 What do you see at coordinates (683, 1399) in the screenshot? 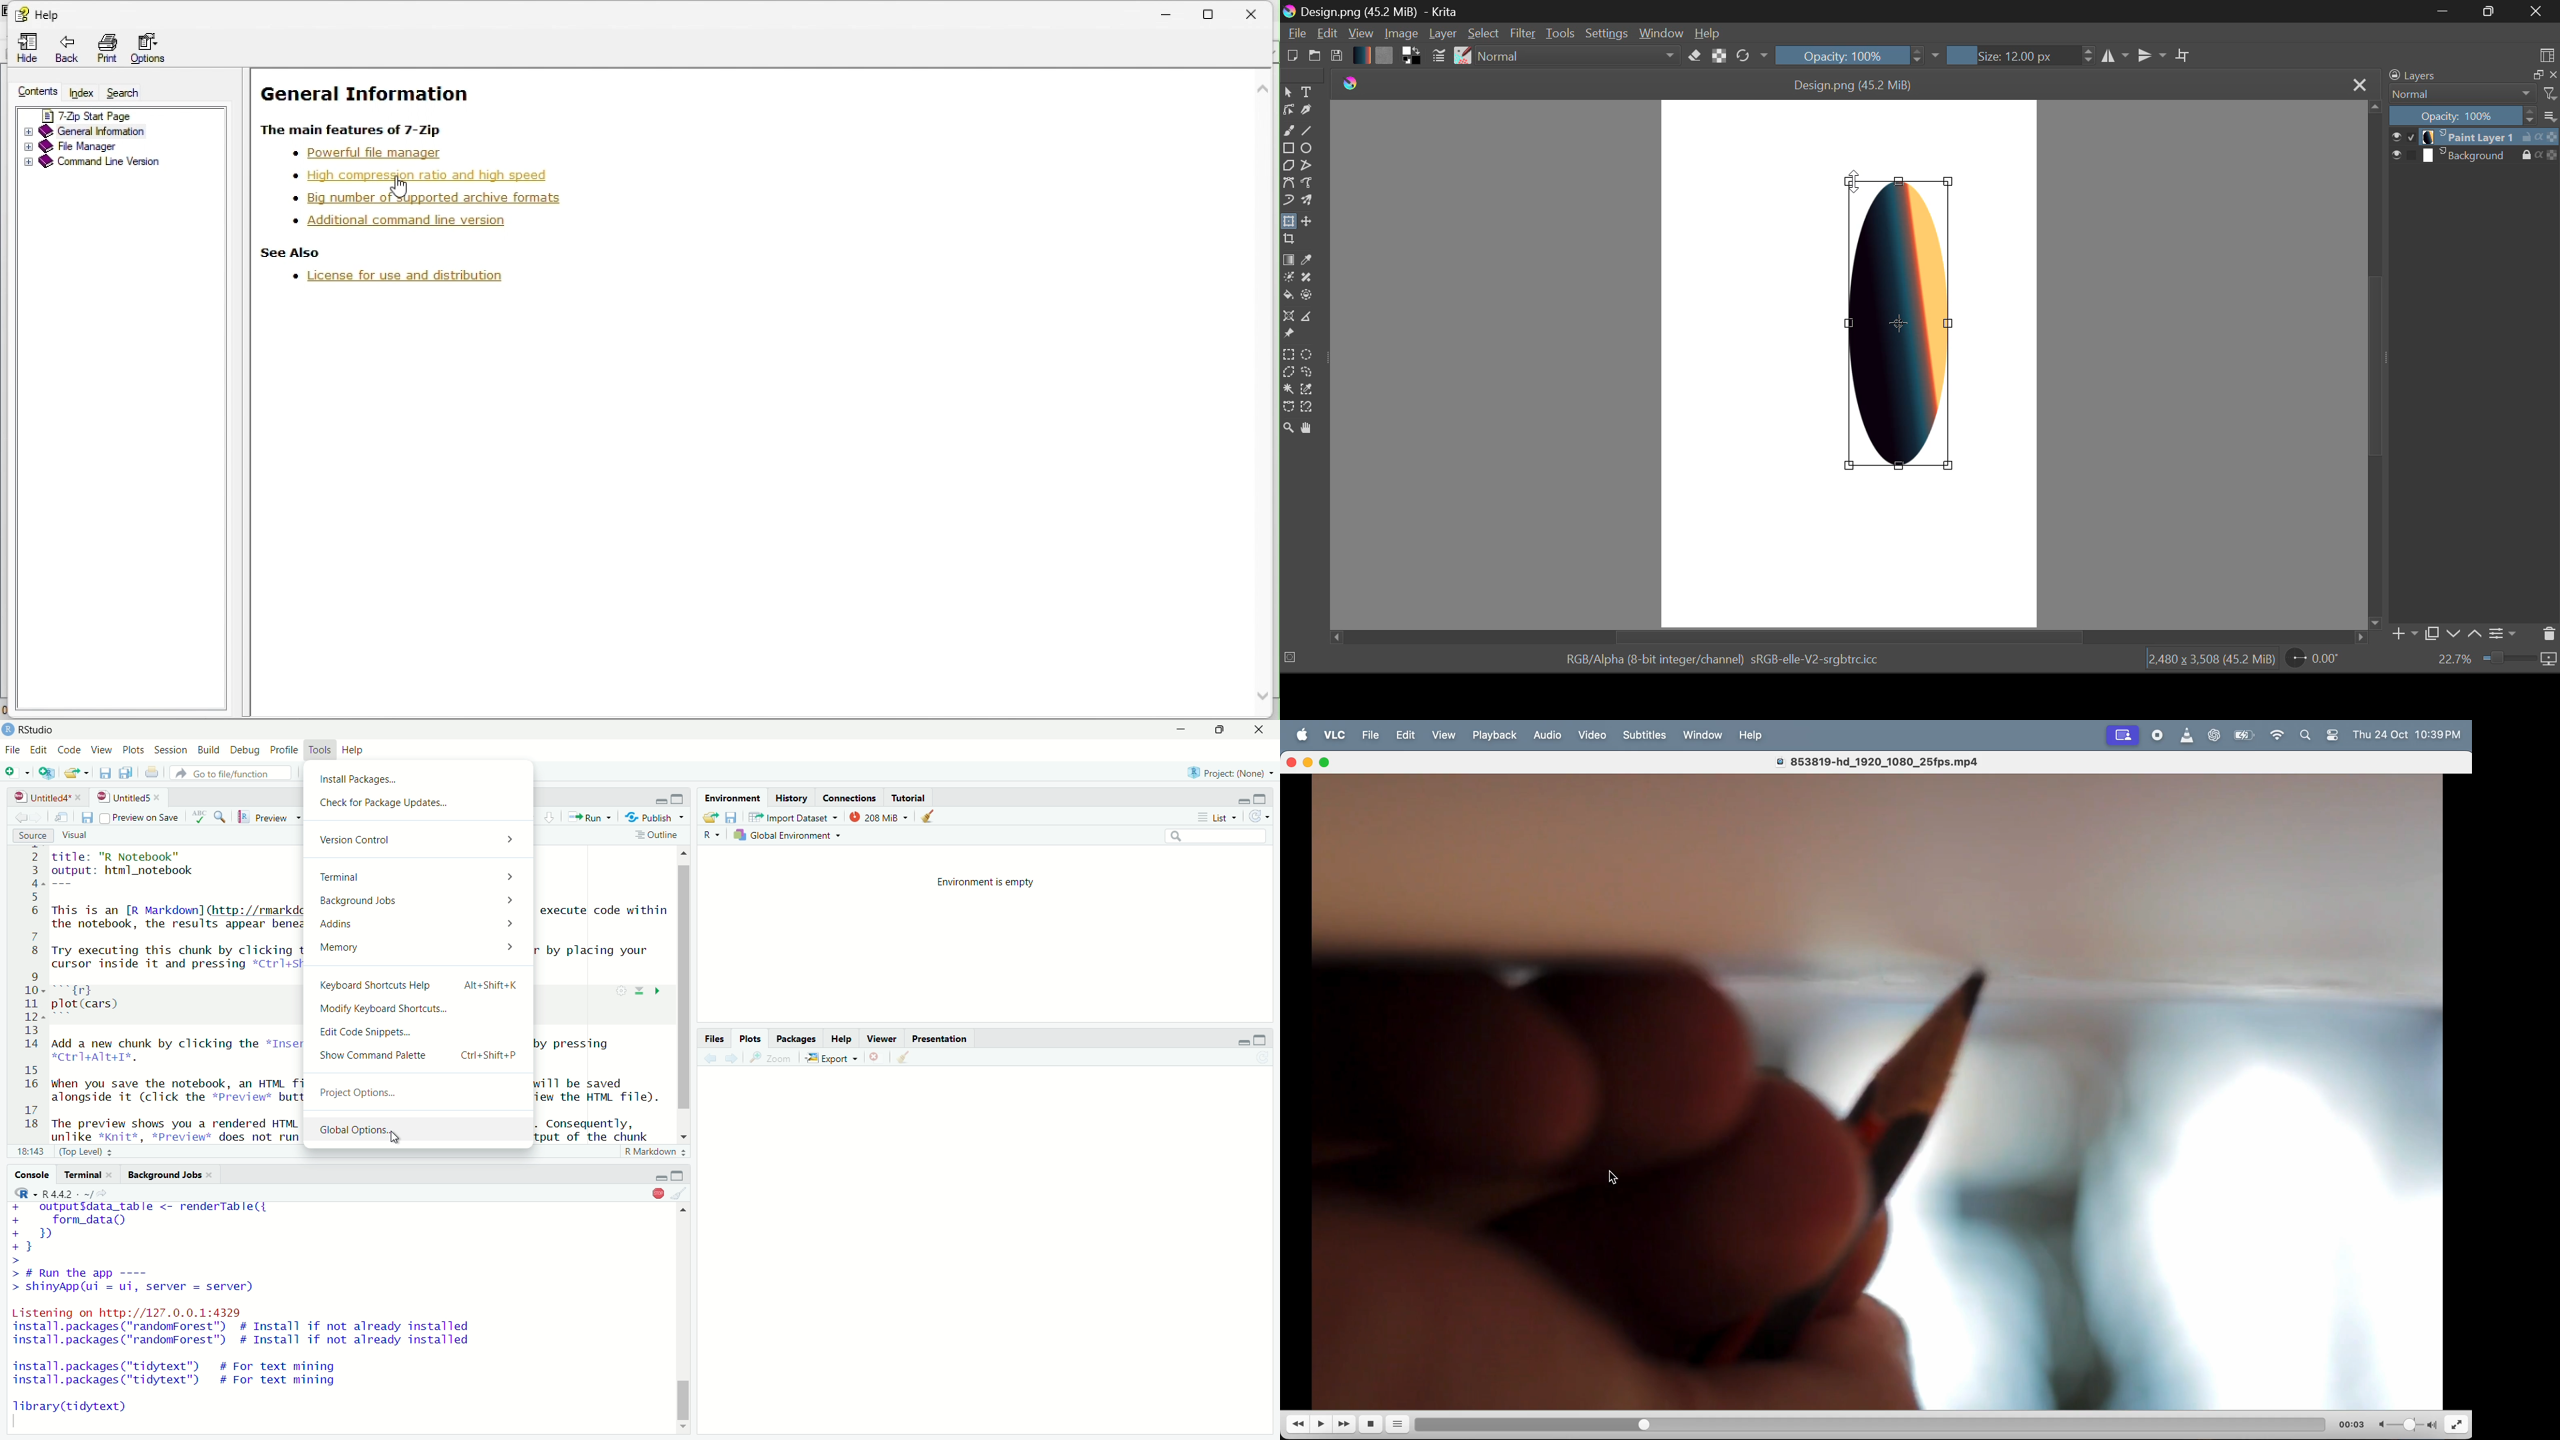
I see `vertical scrollbar` at bounding box center [683, 1399].